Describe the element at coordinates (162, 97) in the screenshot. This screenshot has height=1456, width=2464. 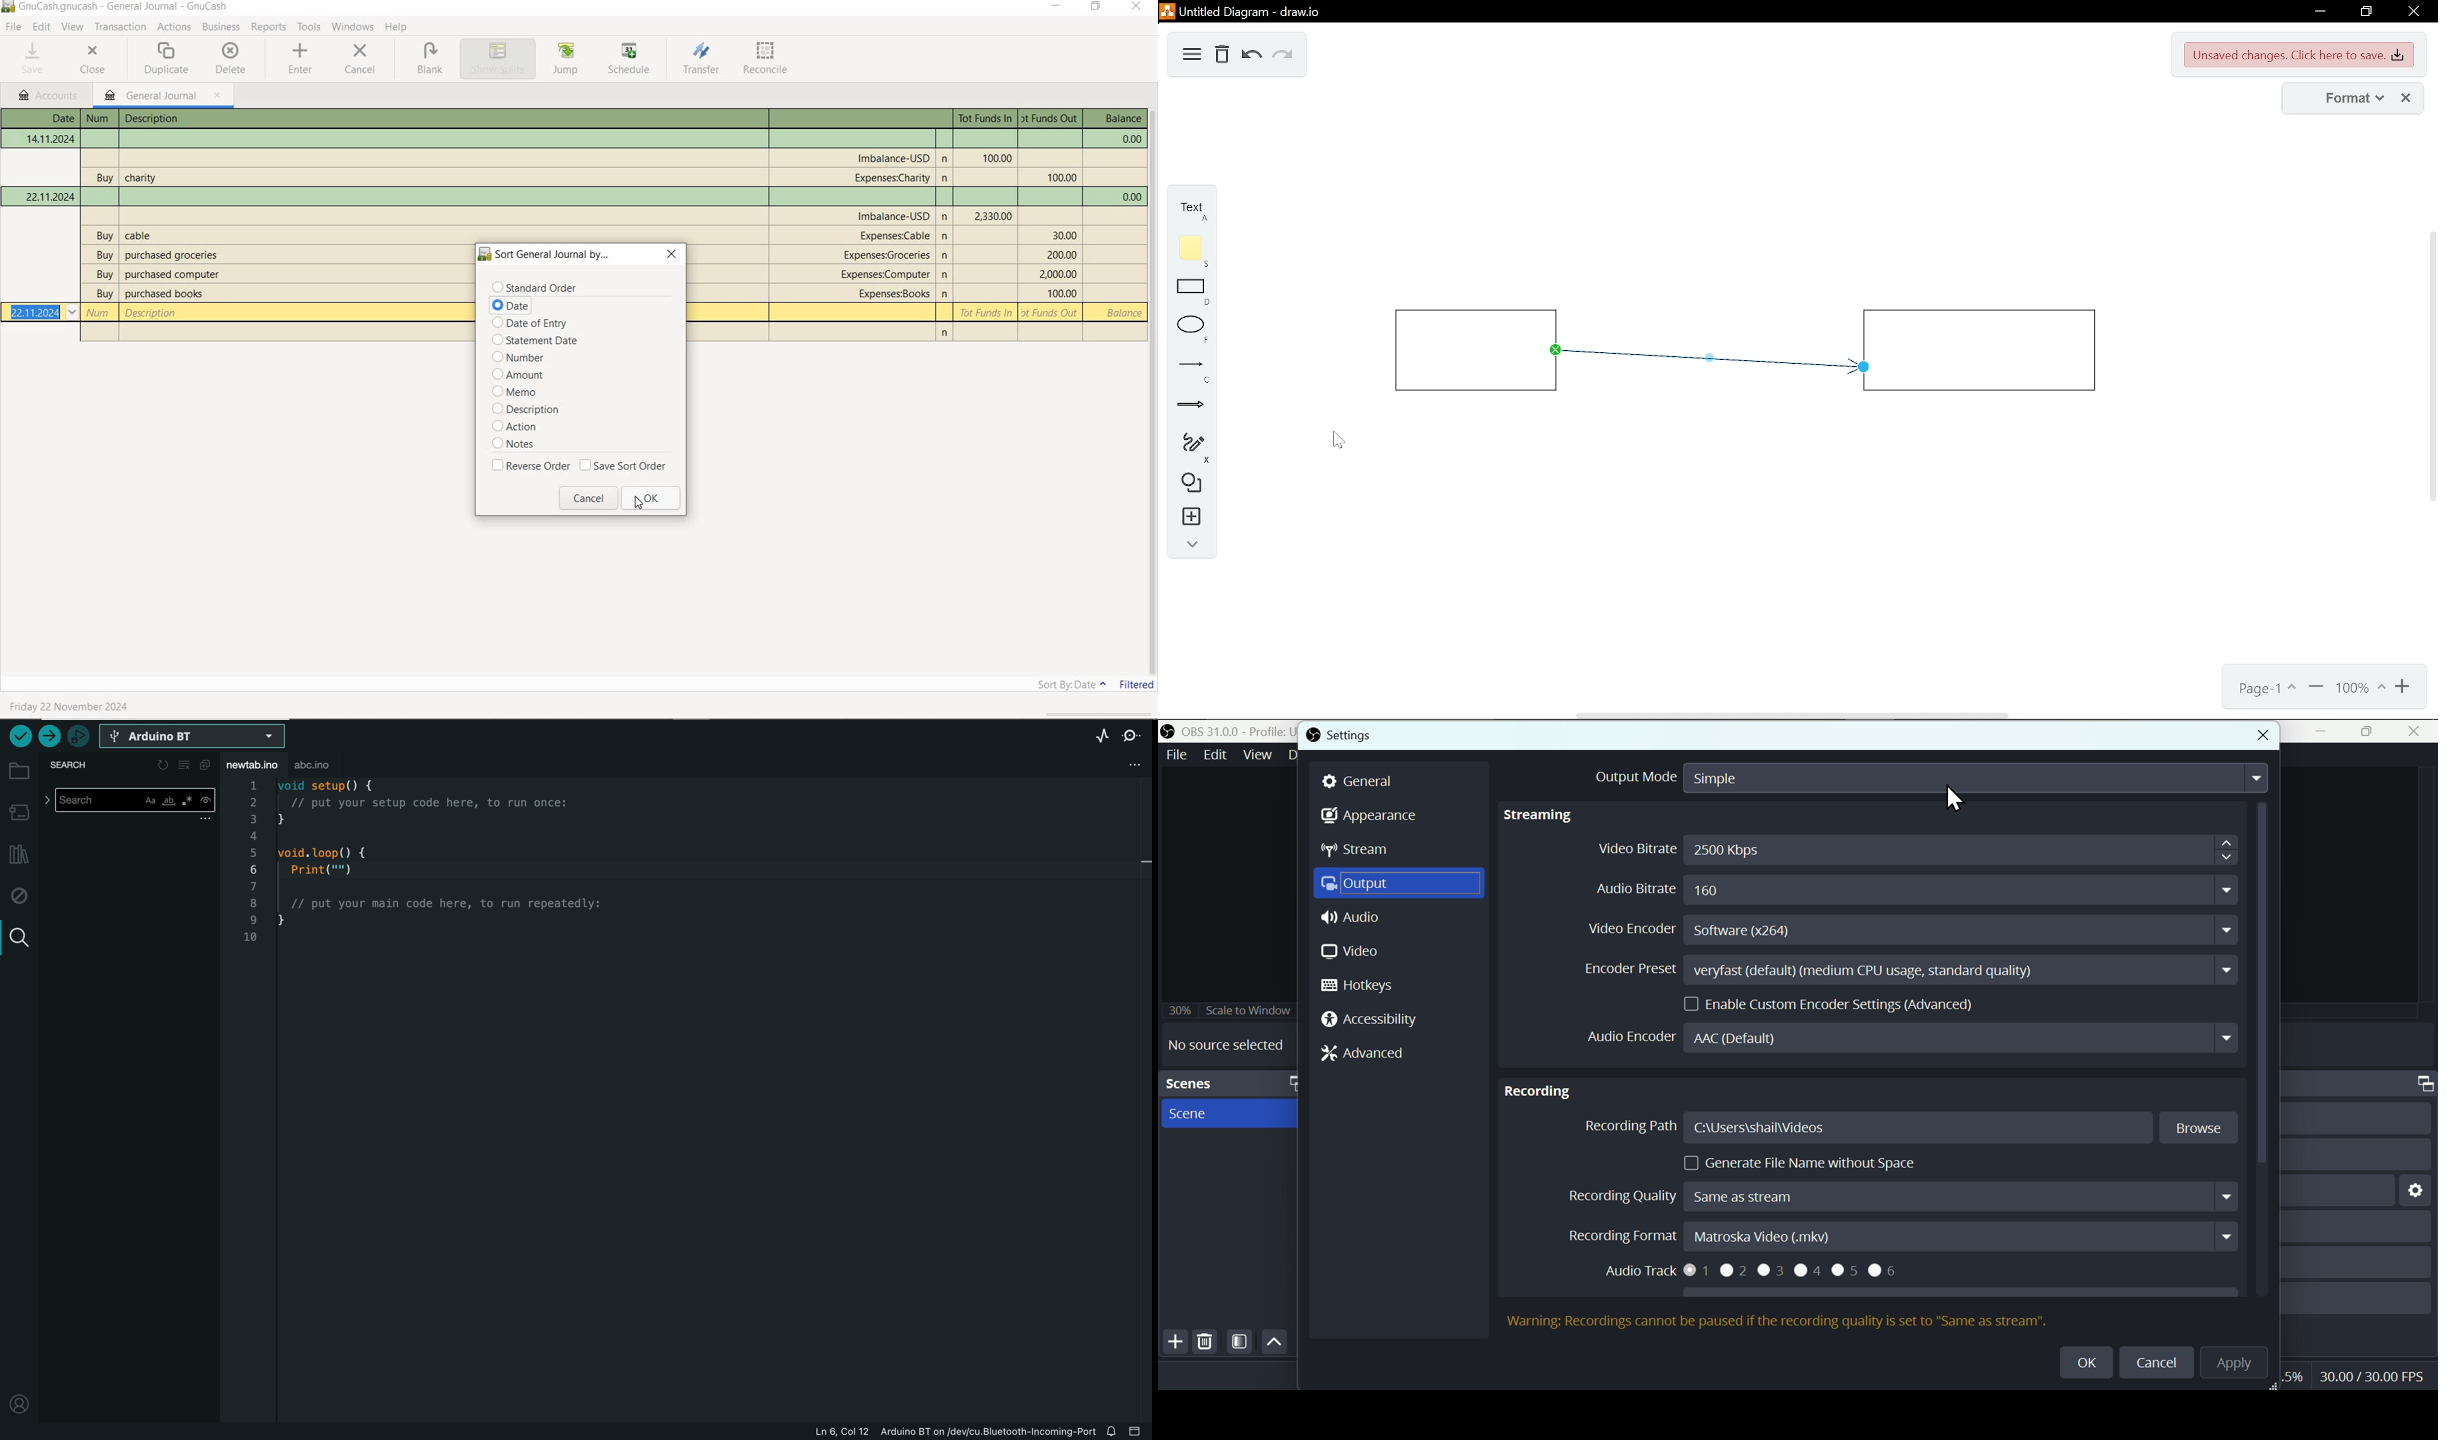
I see `GENERAL JOURNAL` at that location.